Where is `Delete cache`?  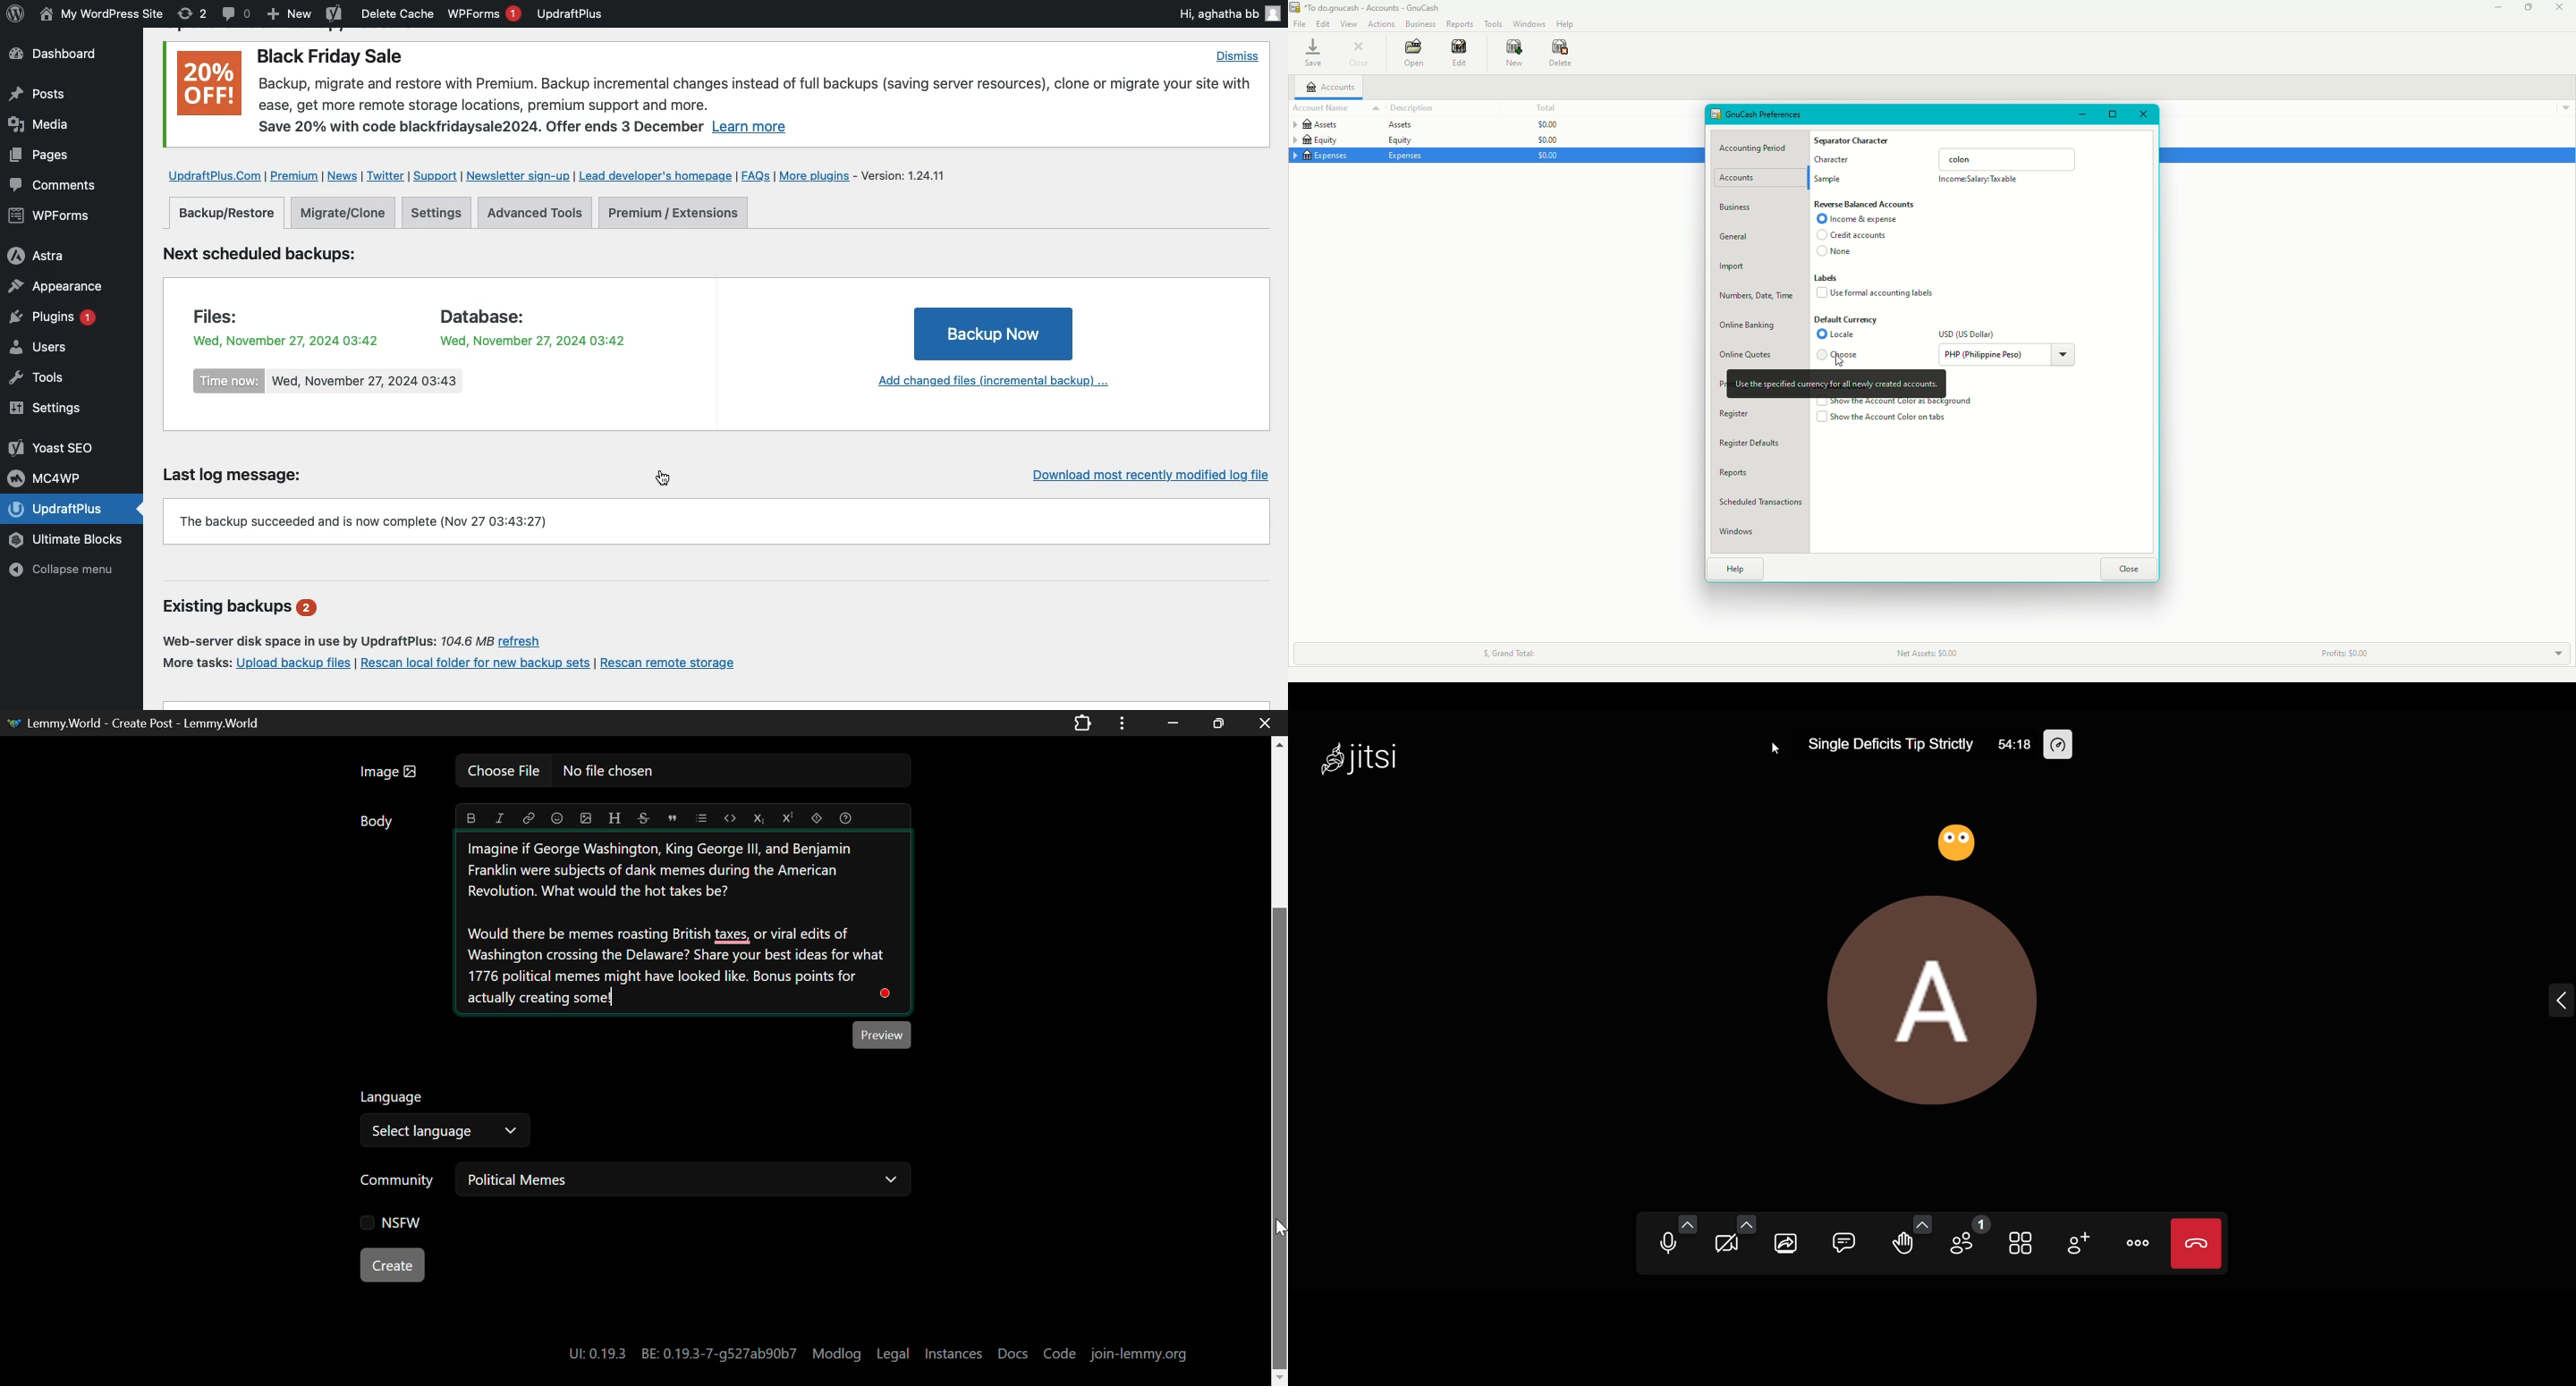
Delete cache is located at coordinates (398, 13).